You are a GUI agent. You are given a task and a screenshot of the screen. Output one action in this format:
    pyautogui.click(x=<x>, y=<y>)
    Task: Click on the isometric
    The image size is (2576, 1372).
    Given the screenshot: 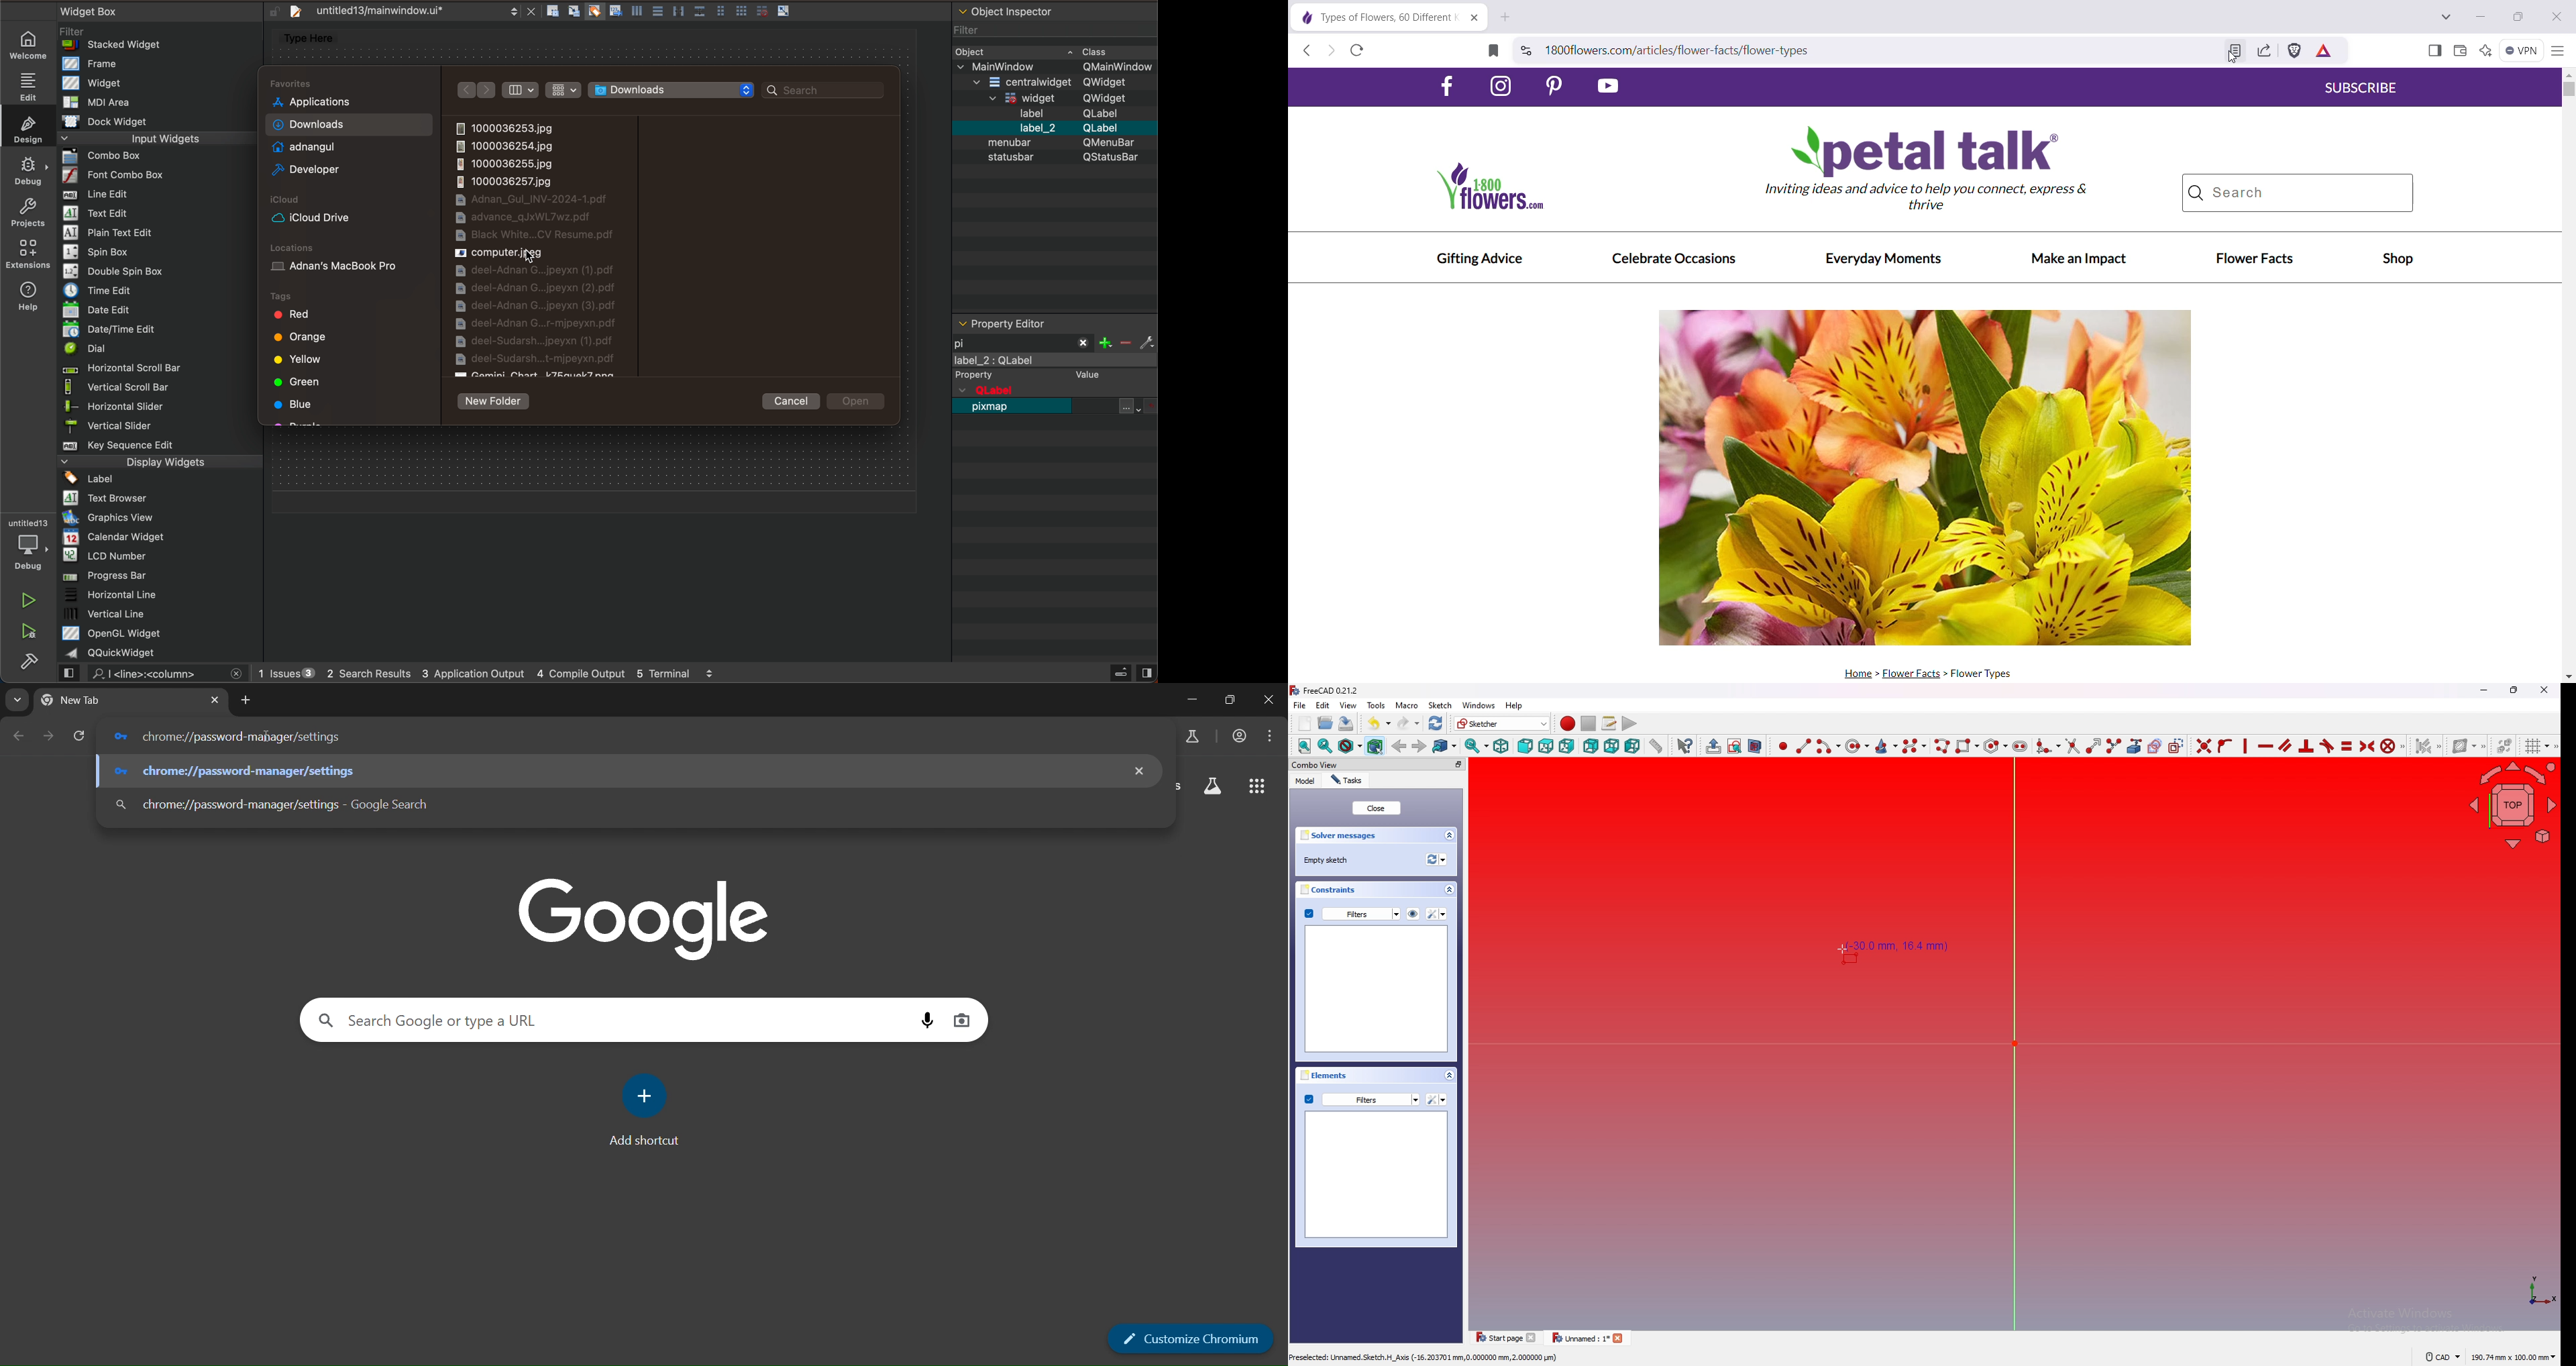 What is the action you would take?
    pyautogui.click(x=1501, y=746)
    